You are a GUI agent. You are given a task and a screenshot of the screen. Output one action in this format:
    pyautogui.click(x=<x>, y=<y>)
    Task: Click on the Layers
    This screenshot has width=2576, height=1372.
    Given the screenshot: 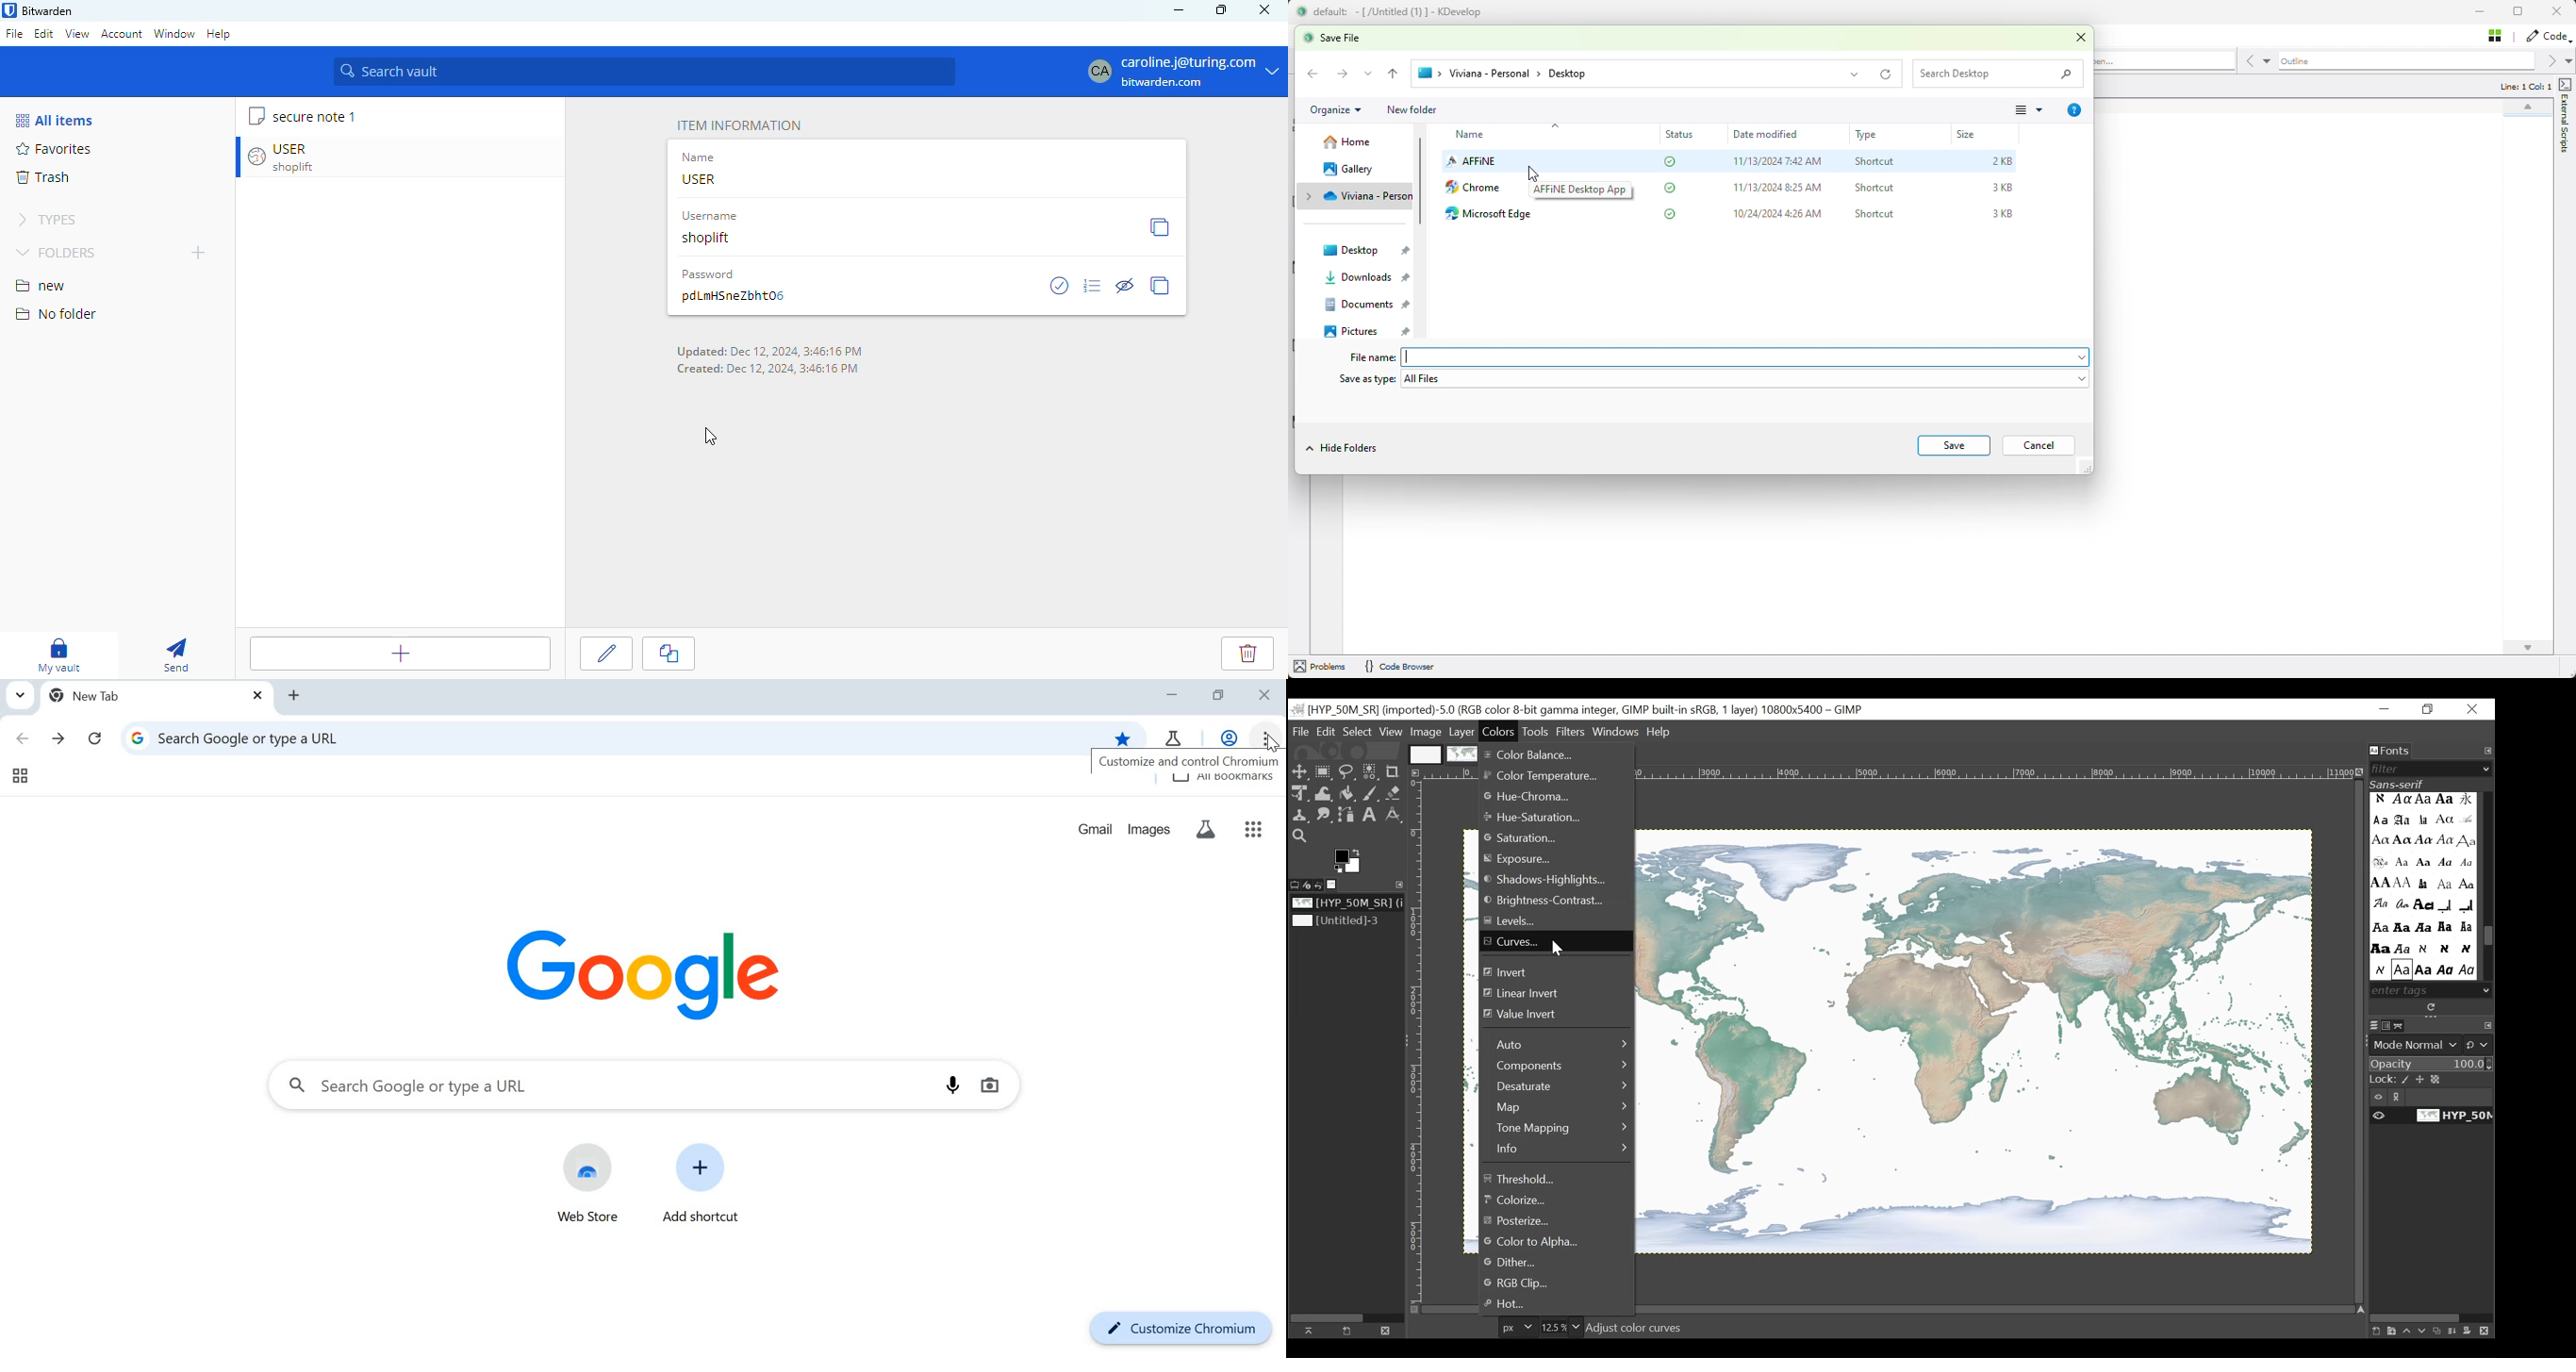 What is the action you would take?
    pyautogui.click(x=2374, y=1026)
    